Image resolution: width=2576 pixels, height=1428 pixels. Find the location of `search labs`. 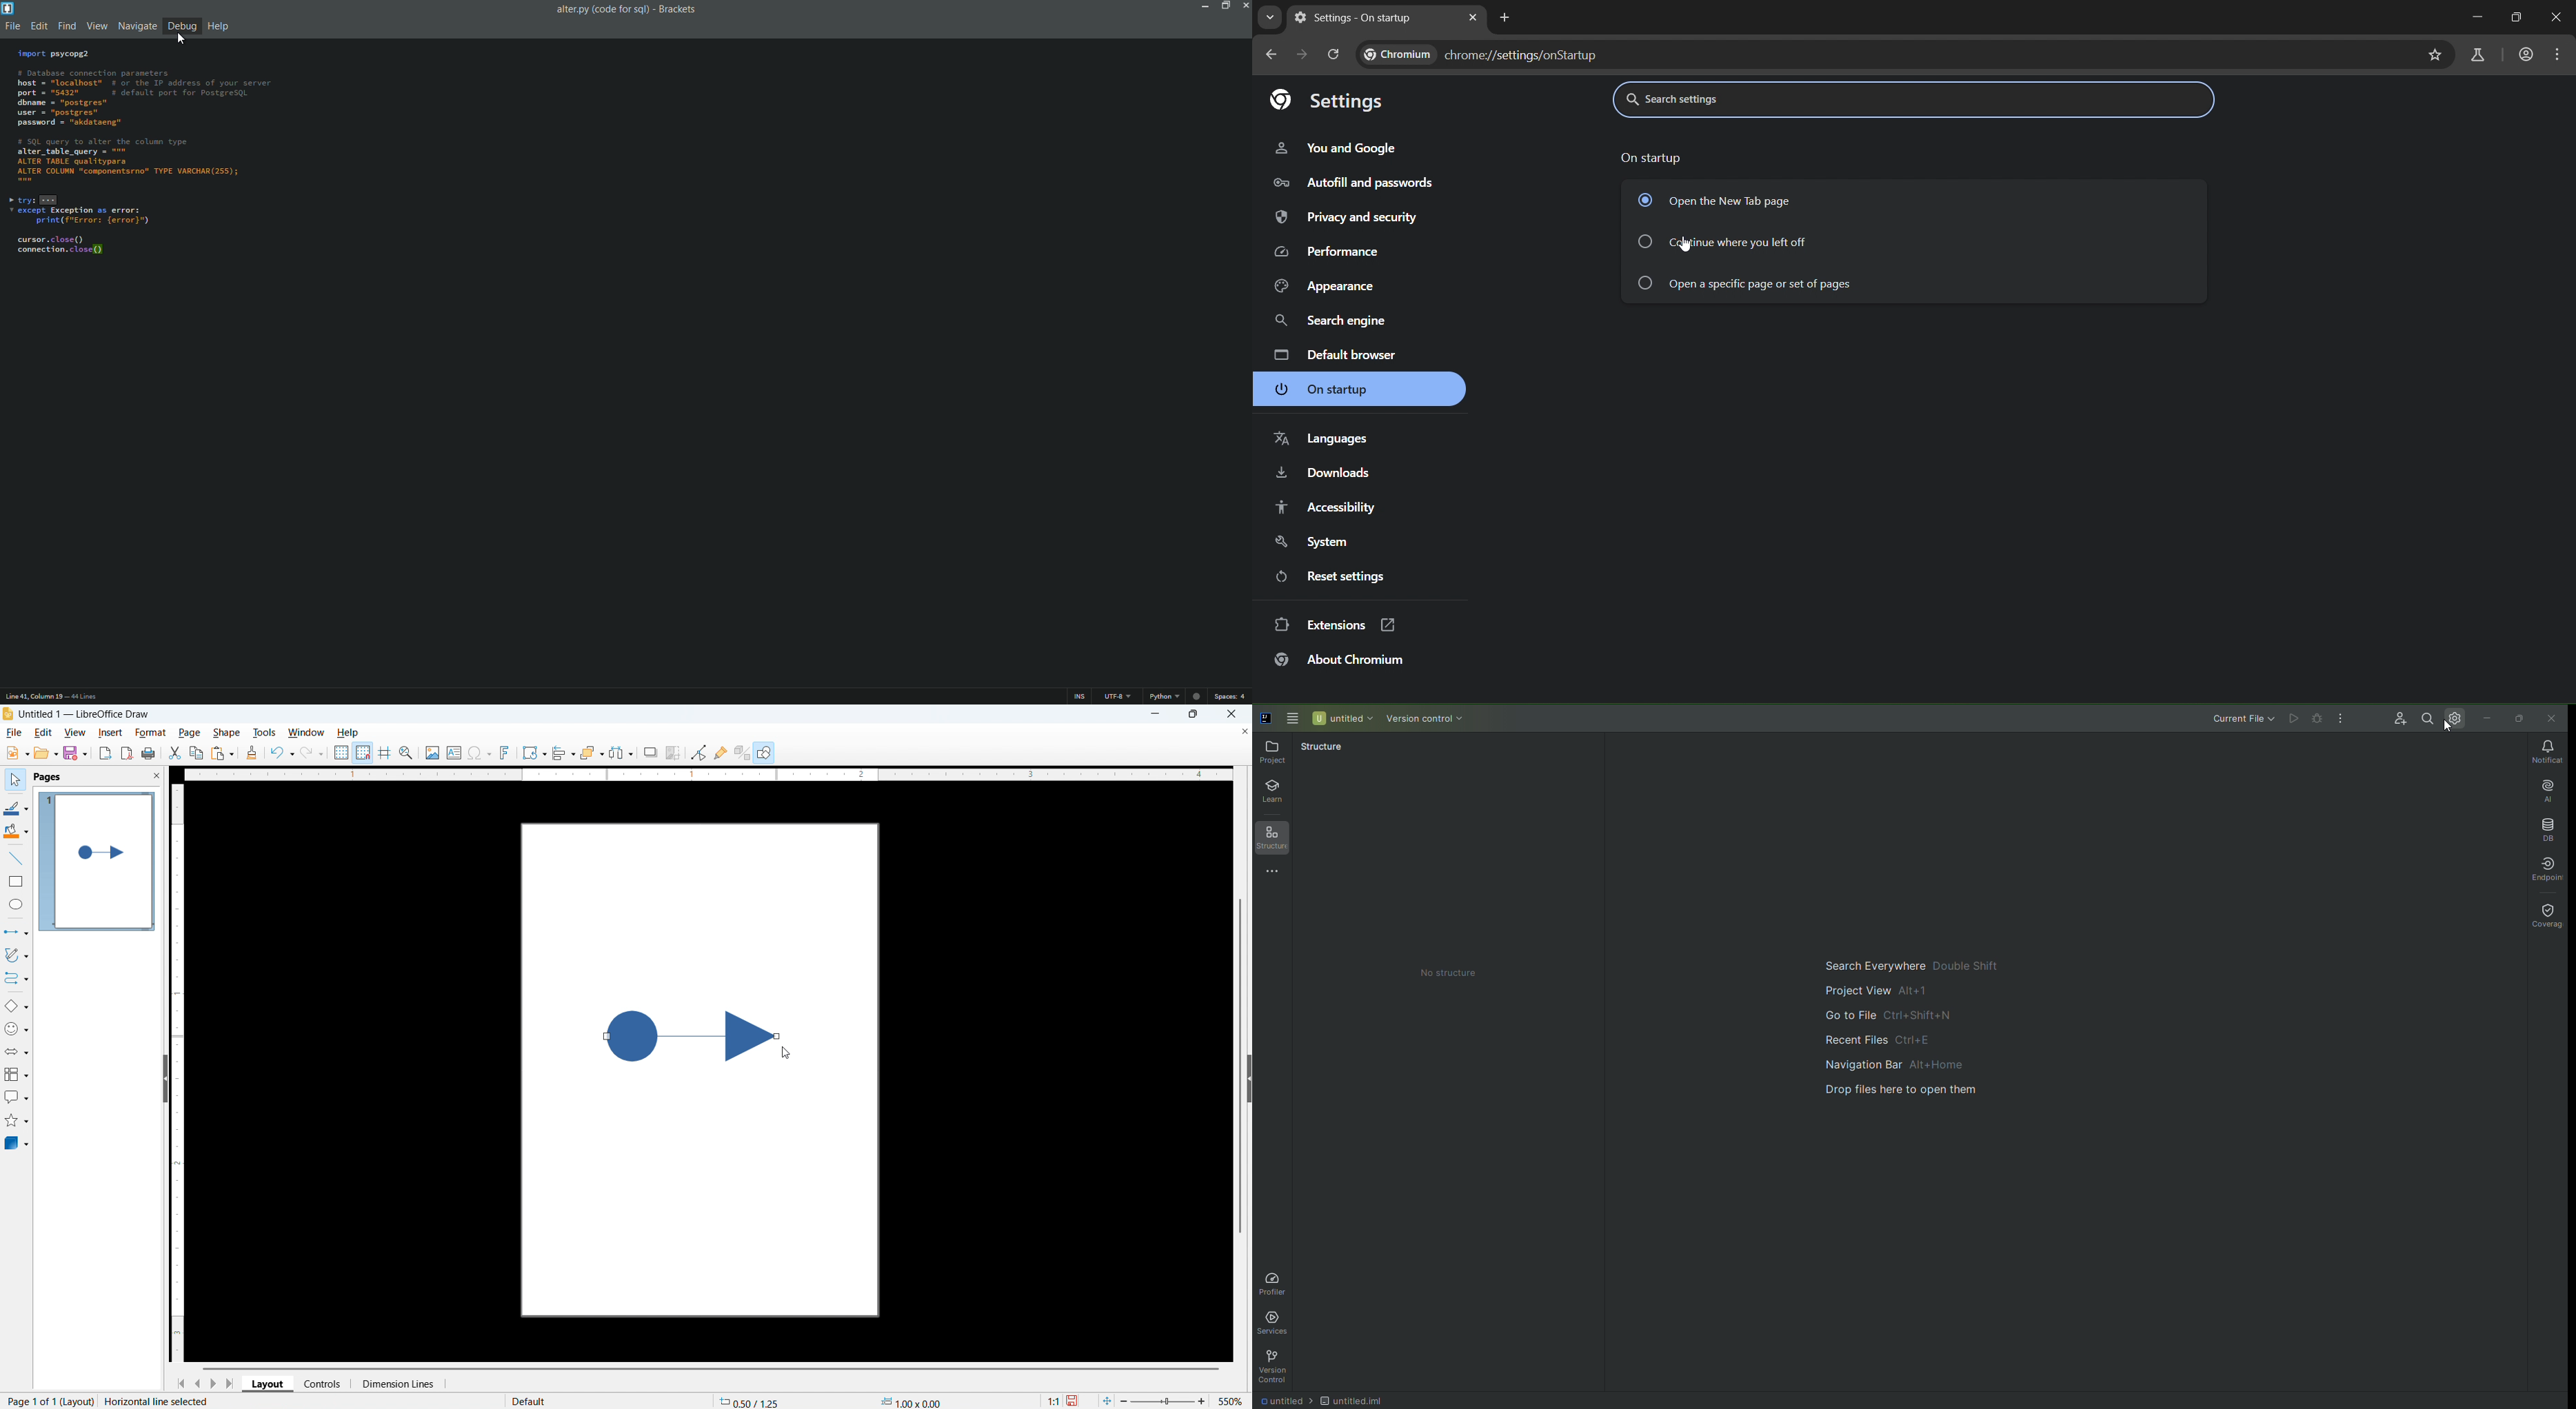

search labs is located at coordinates (2477, 57).